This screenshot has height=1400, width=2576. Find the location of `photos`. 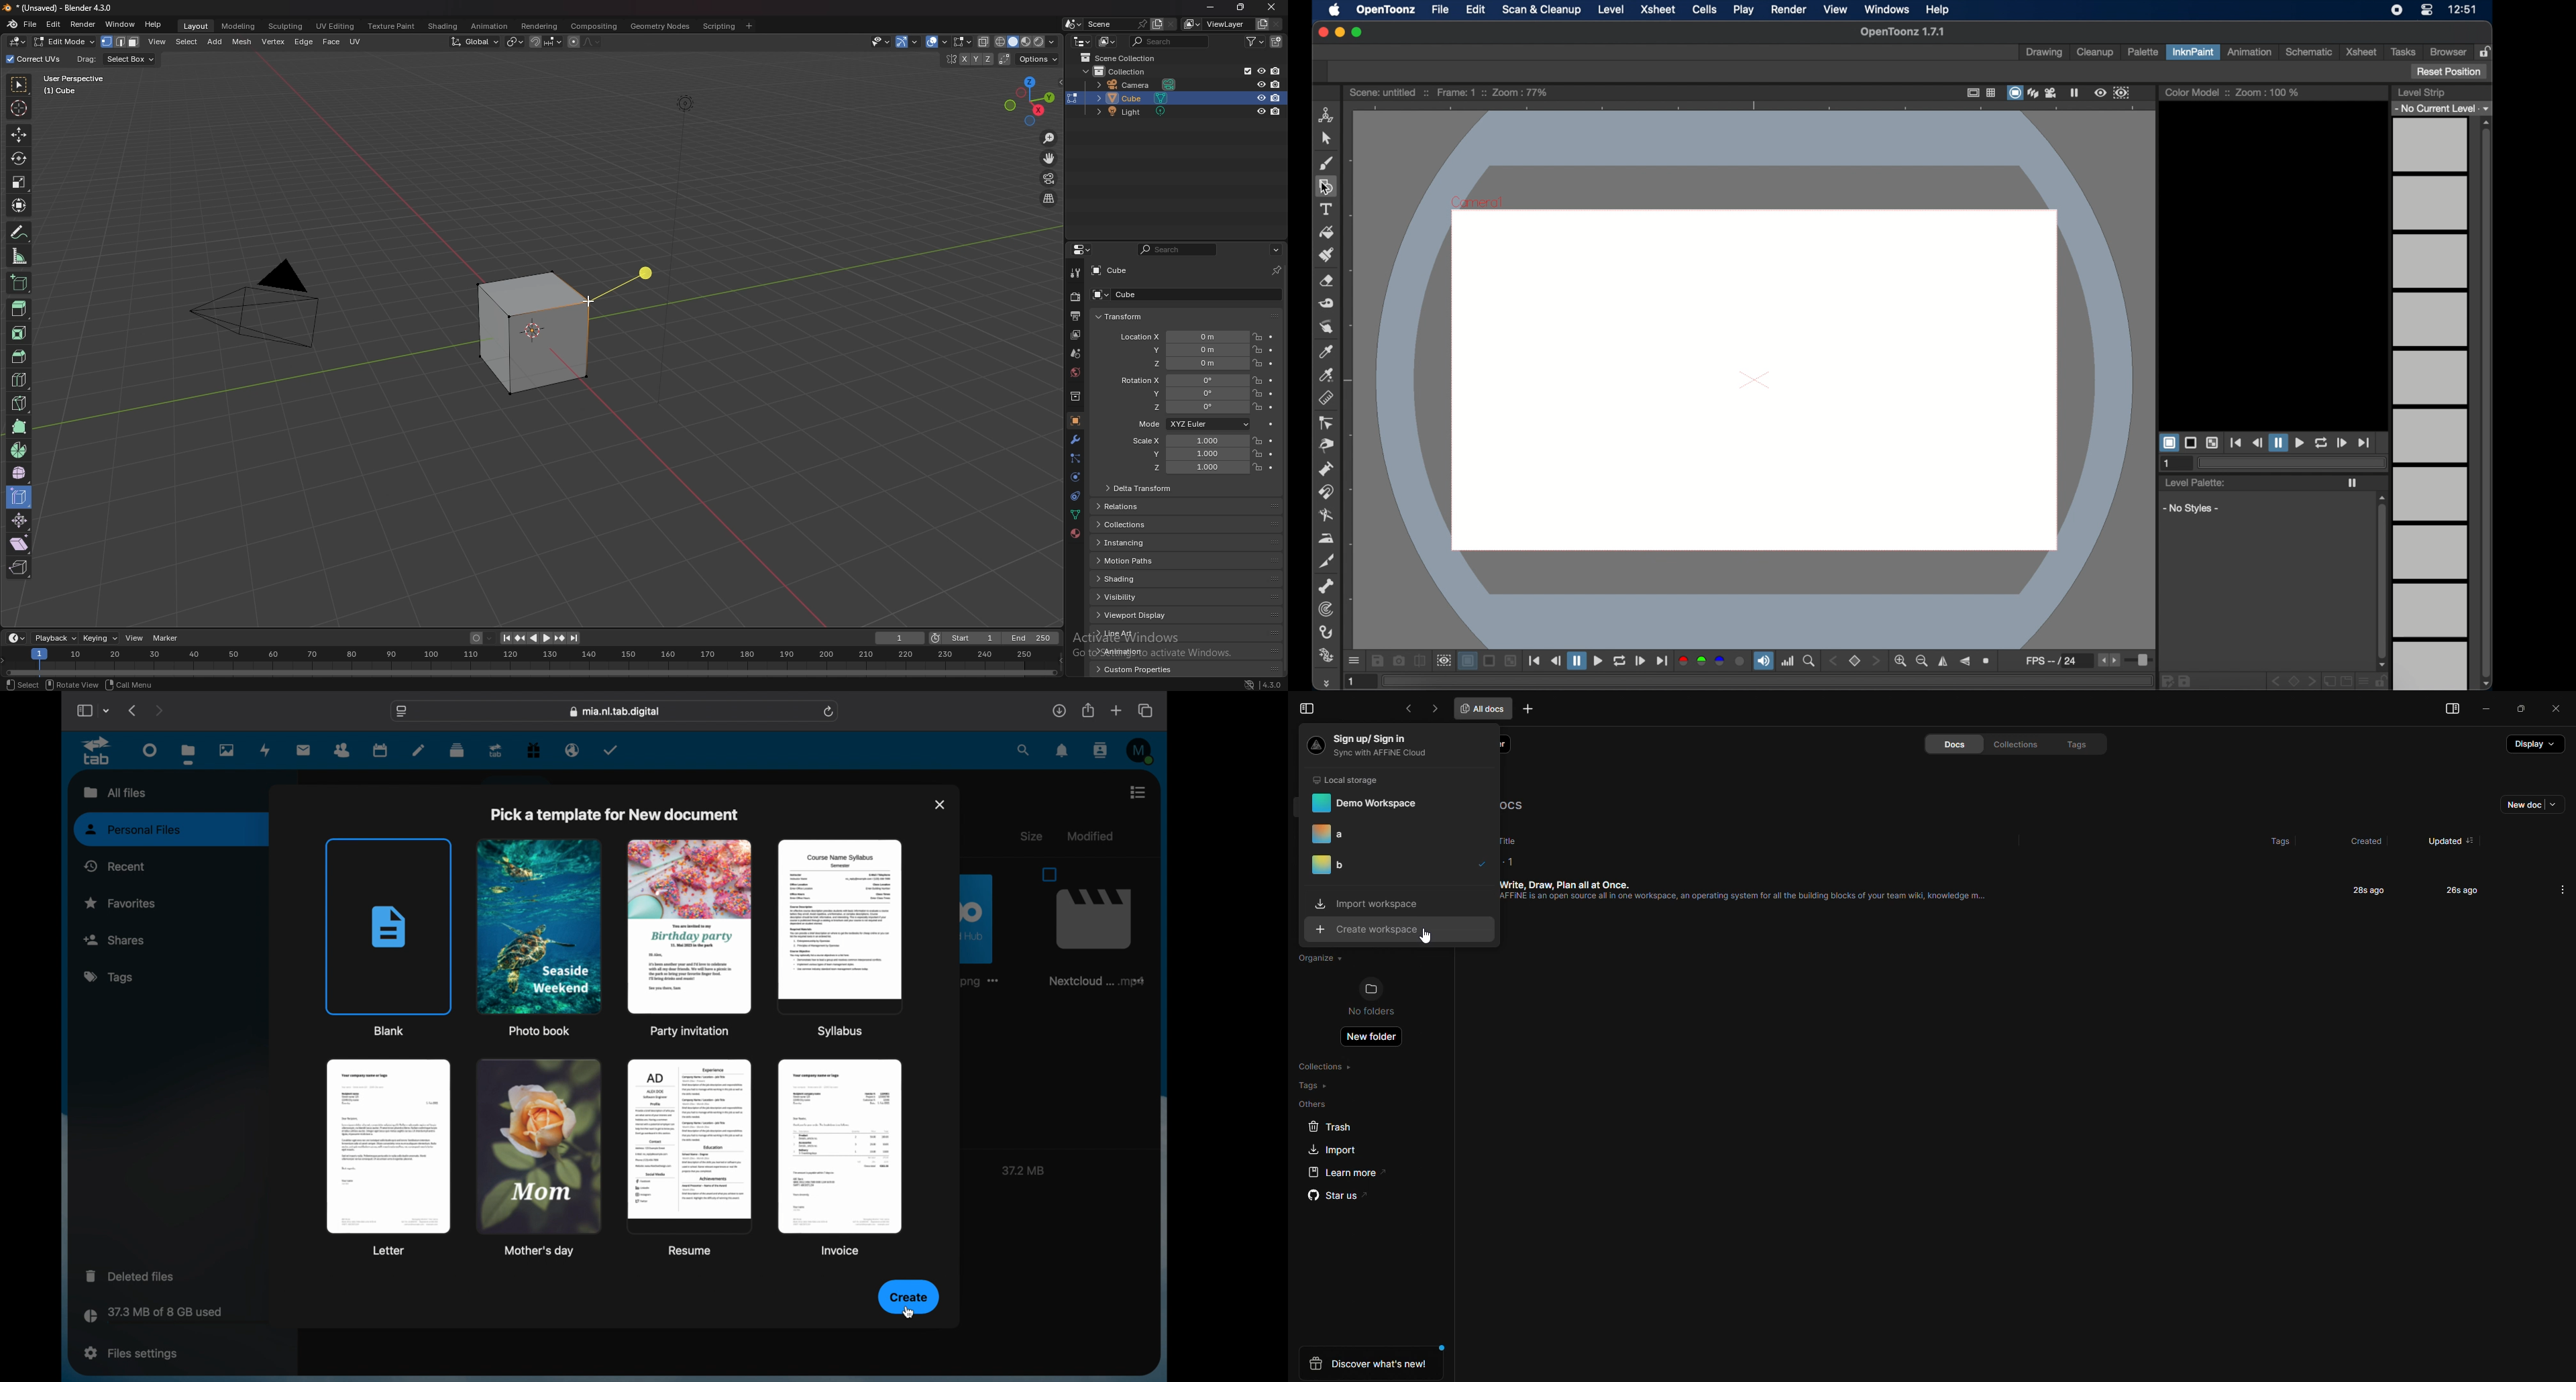

photos is located at coordinates (228, 750).